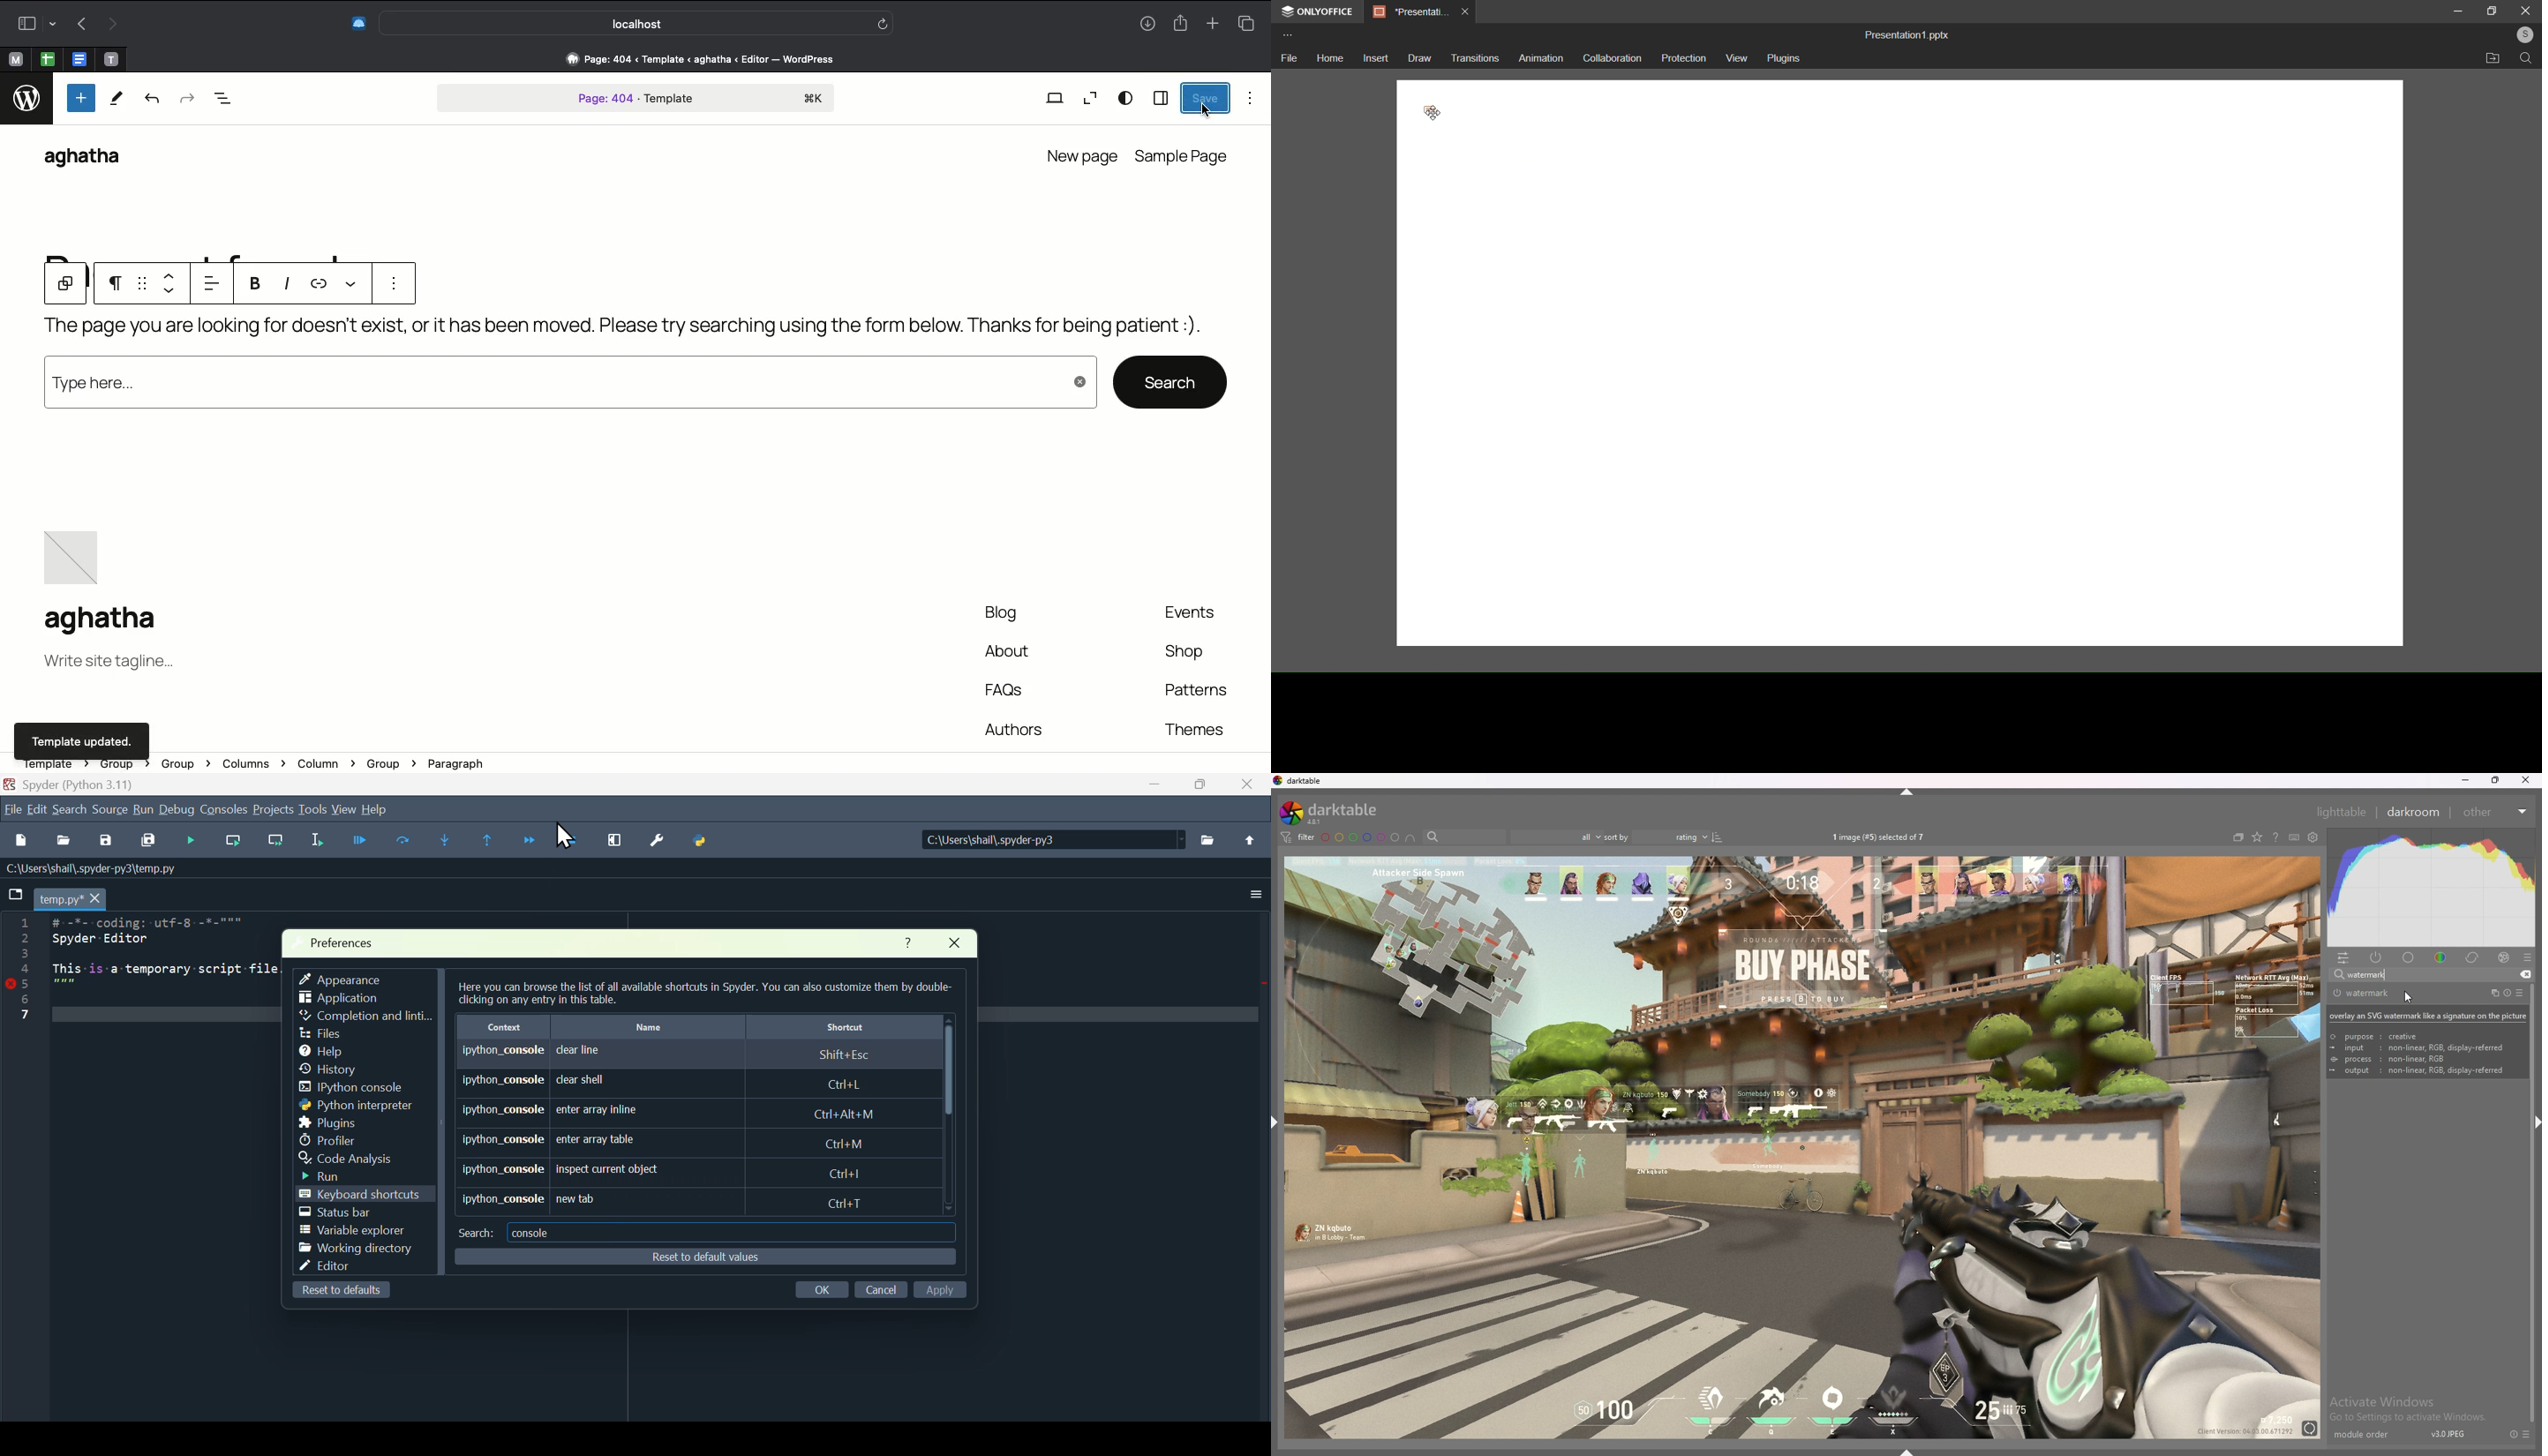 The height and width of the screenshot is (1456, 2548). Describe the element at coordinates (1093, 328) in the screenshot. I see `Customized text` at that location.